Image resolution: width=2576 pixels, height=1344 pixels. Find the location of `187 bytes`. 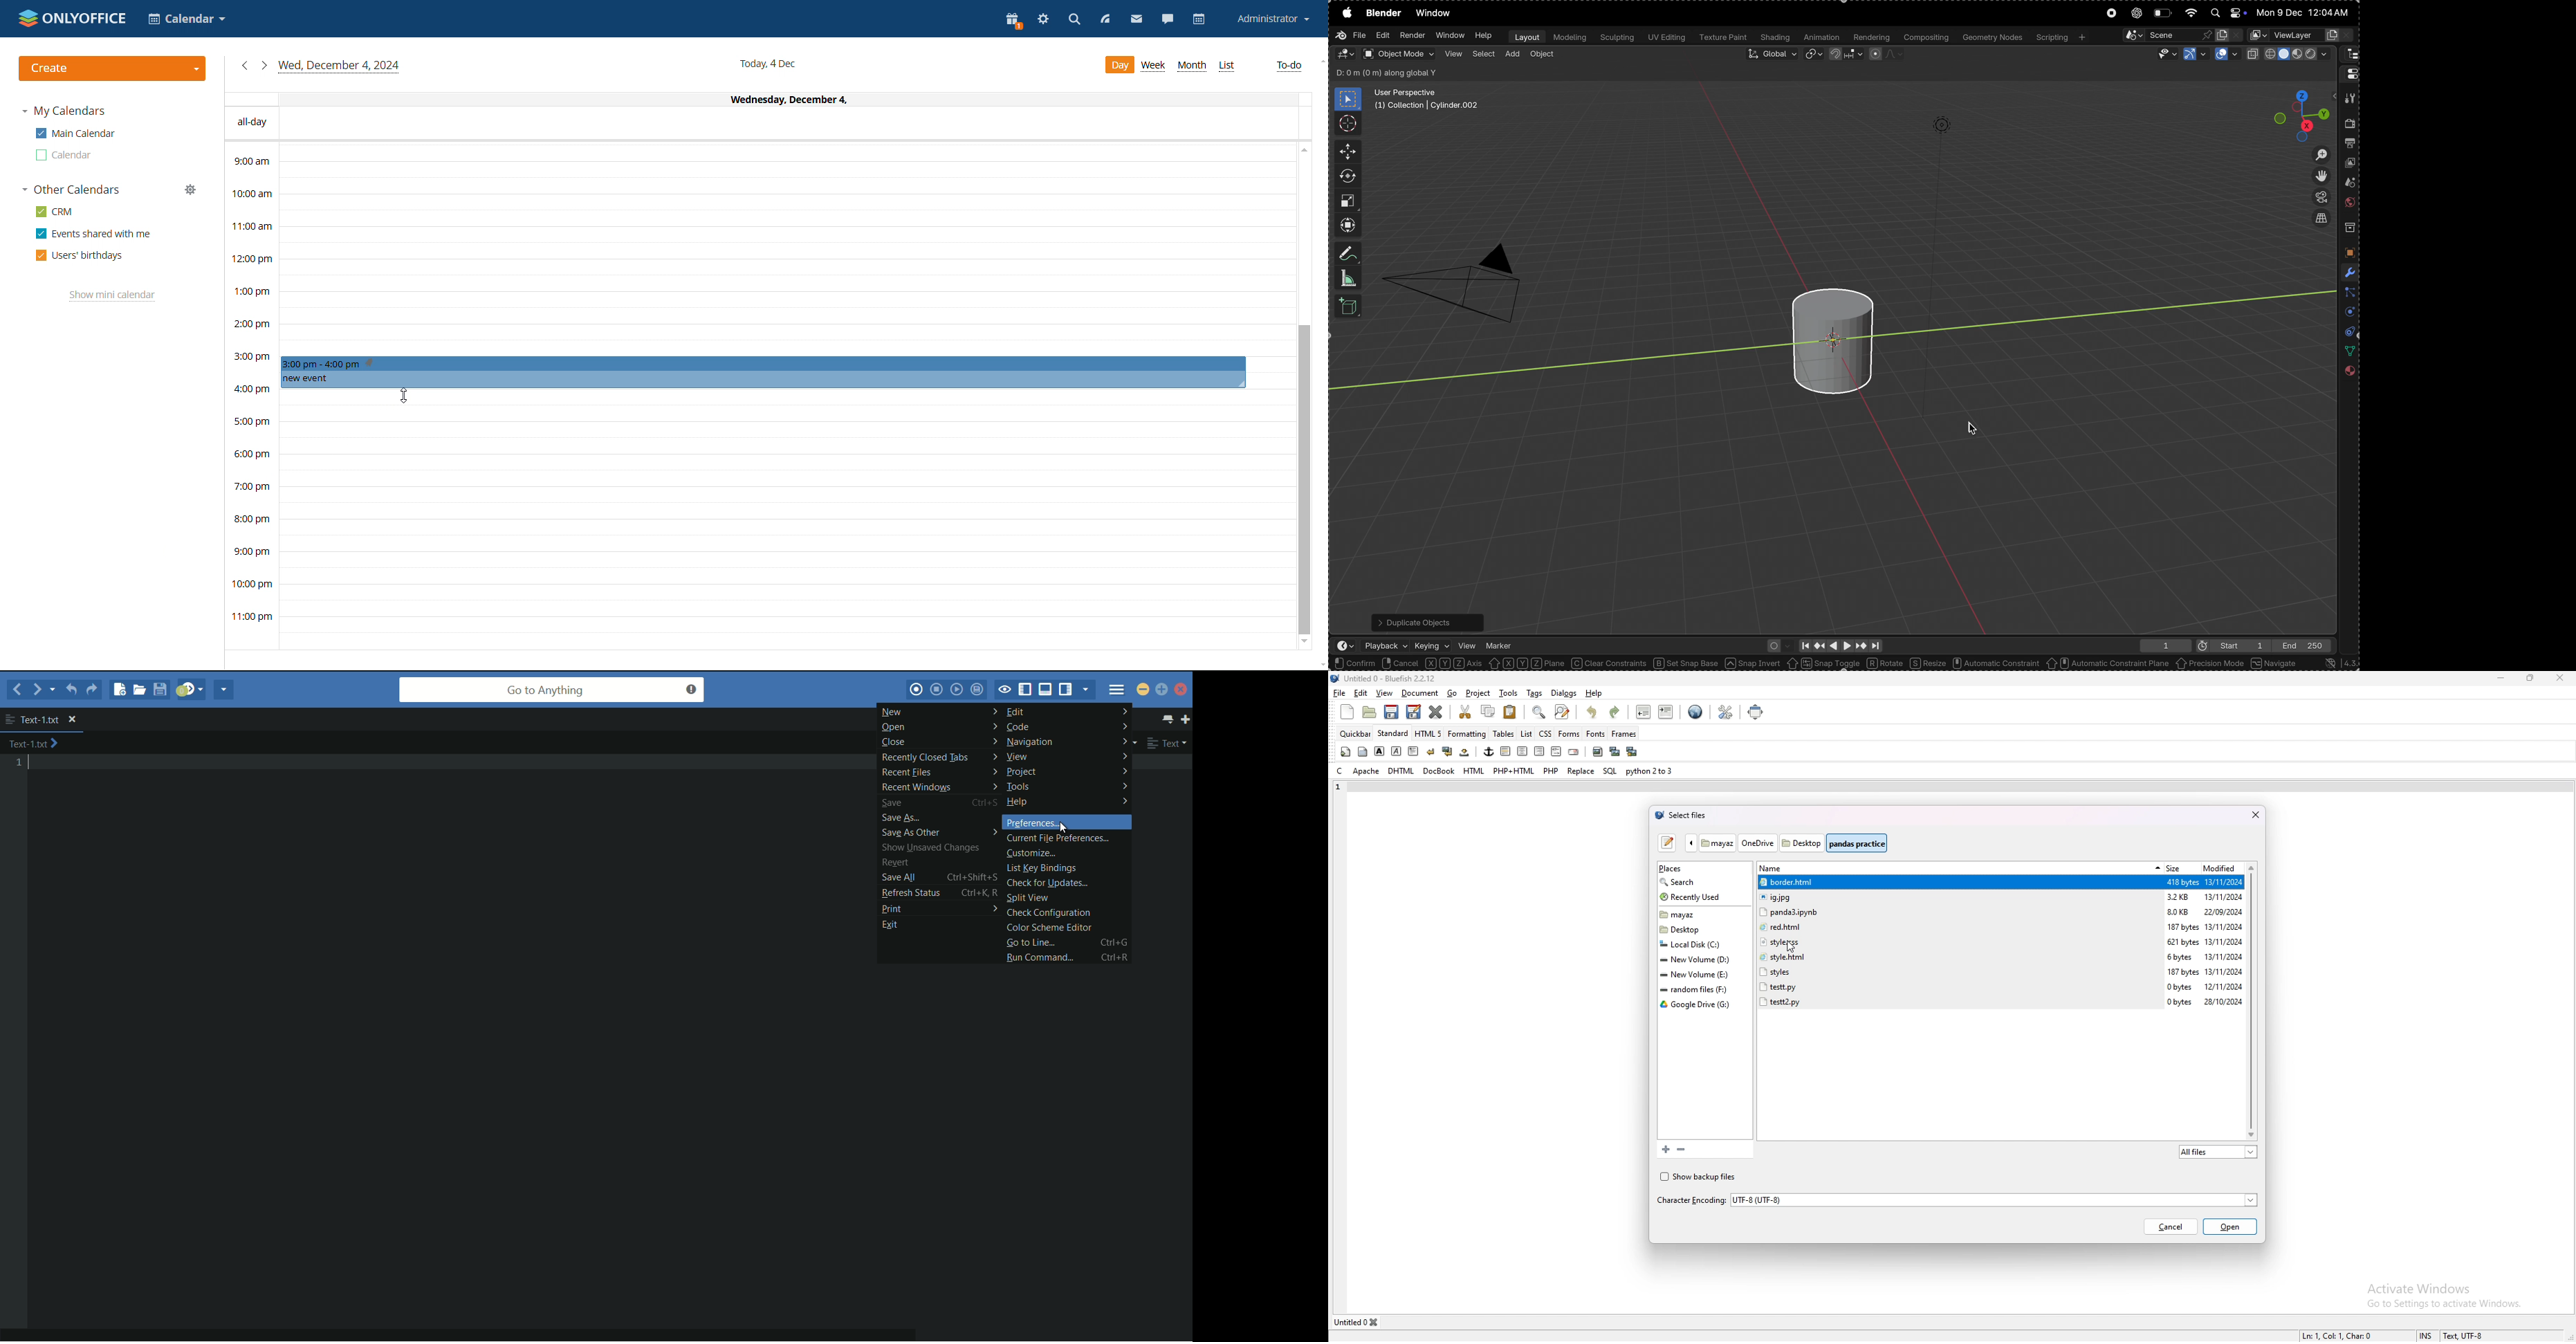

187 bytes is located at coordinates (2184, 927).